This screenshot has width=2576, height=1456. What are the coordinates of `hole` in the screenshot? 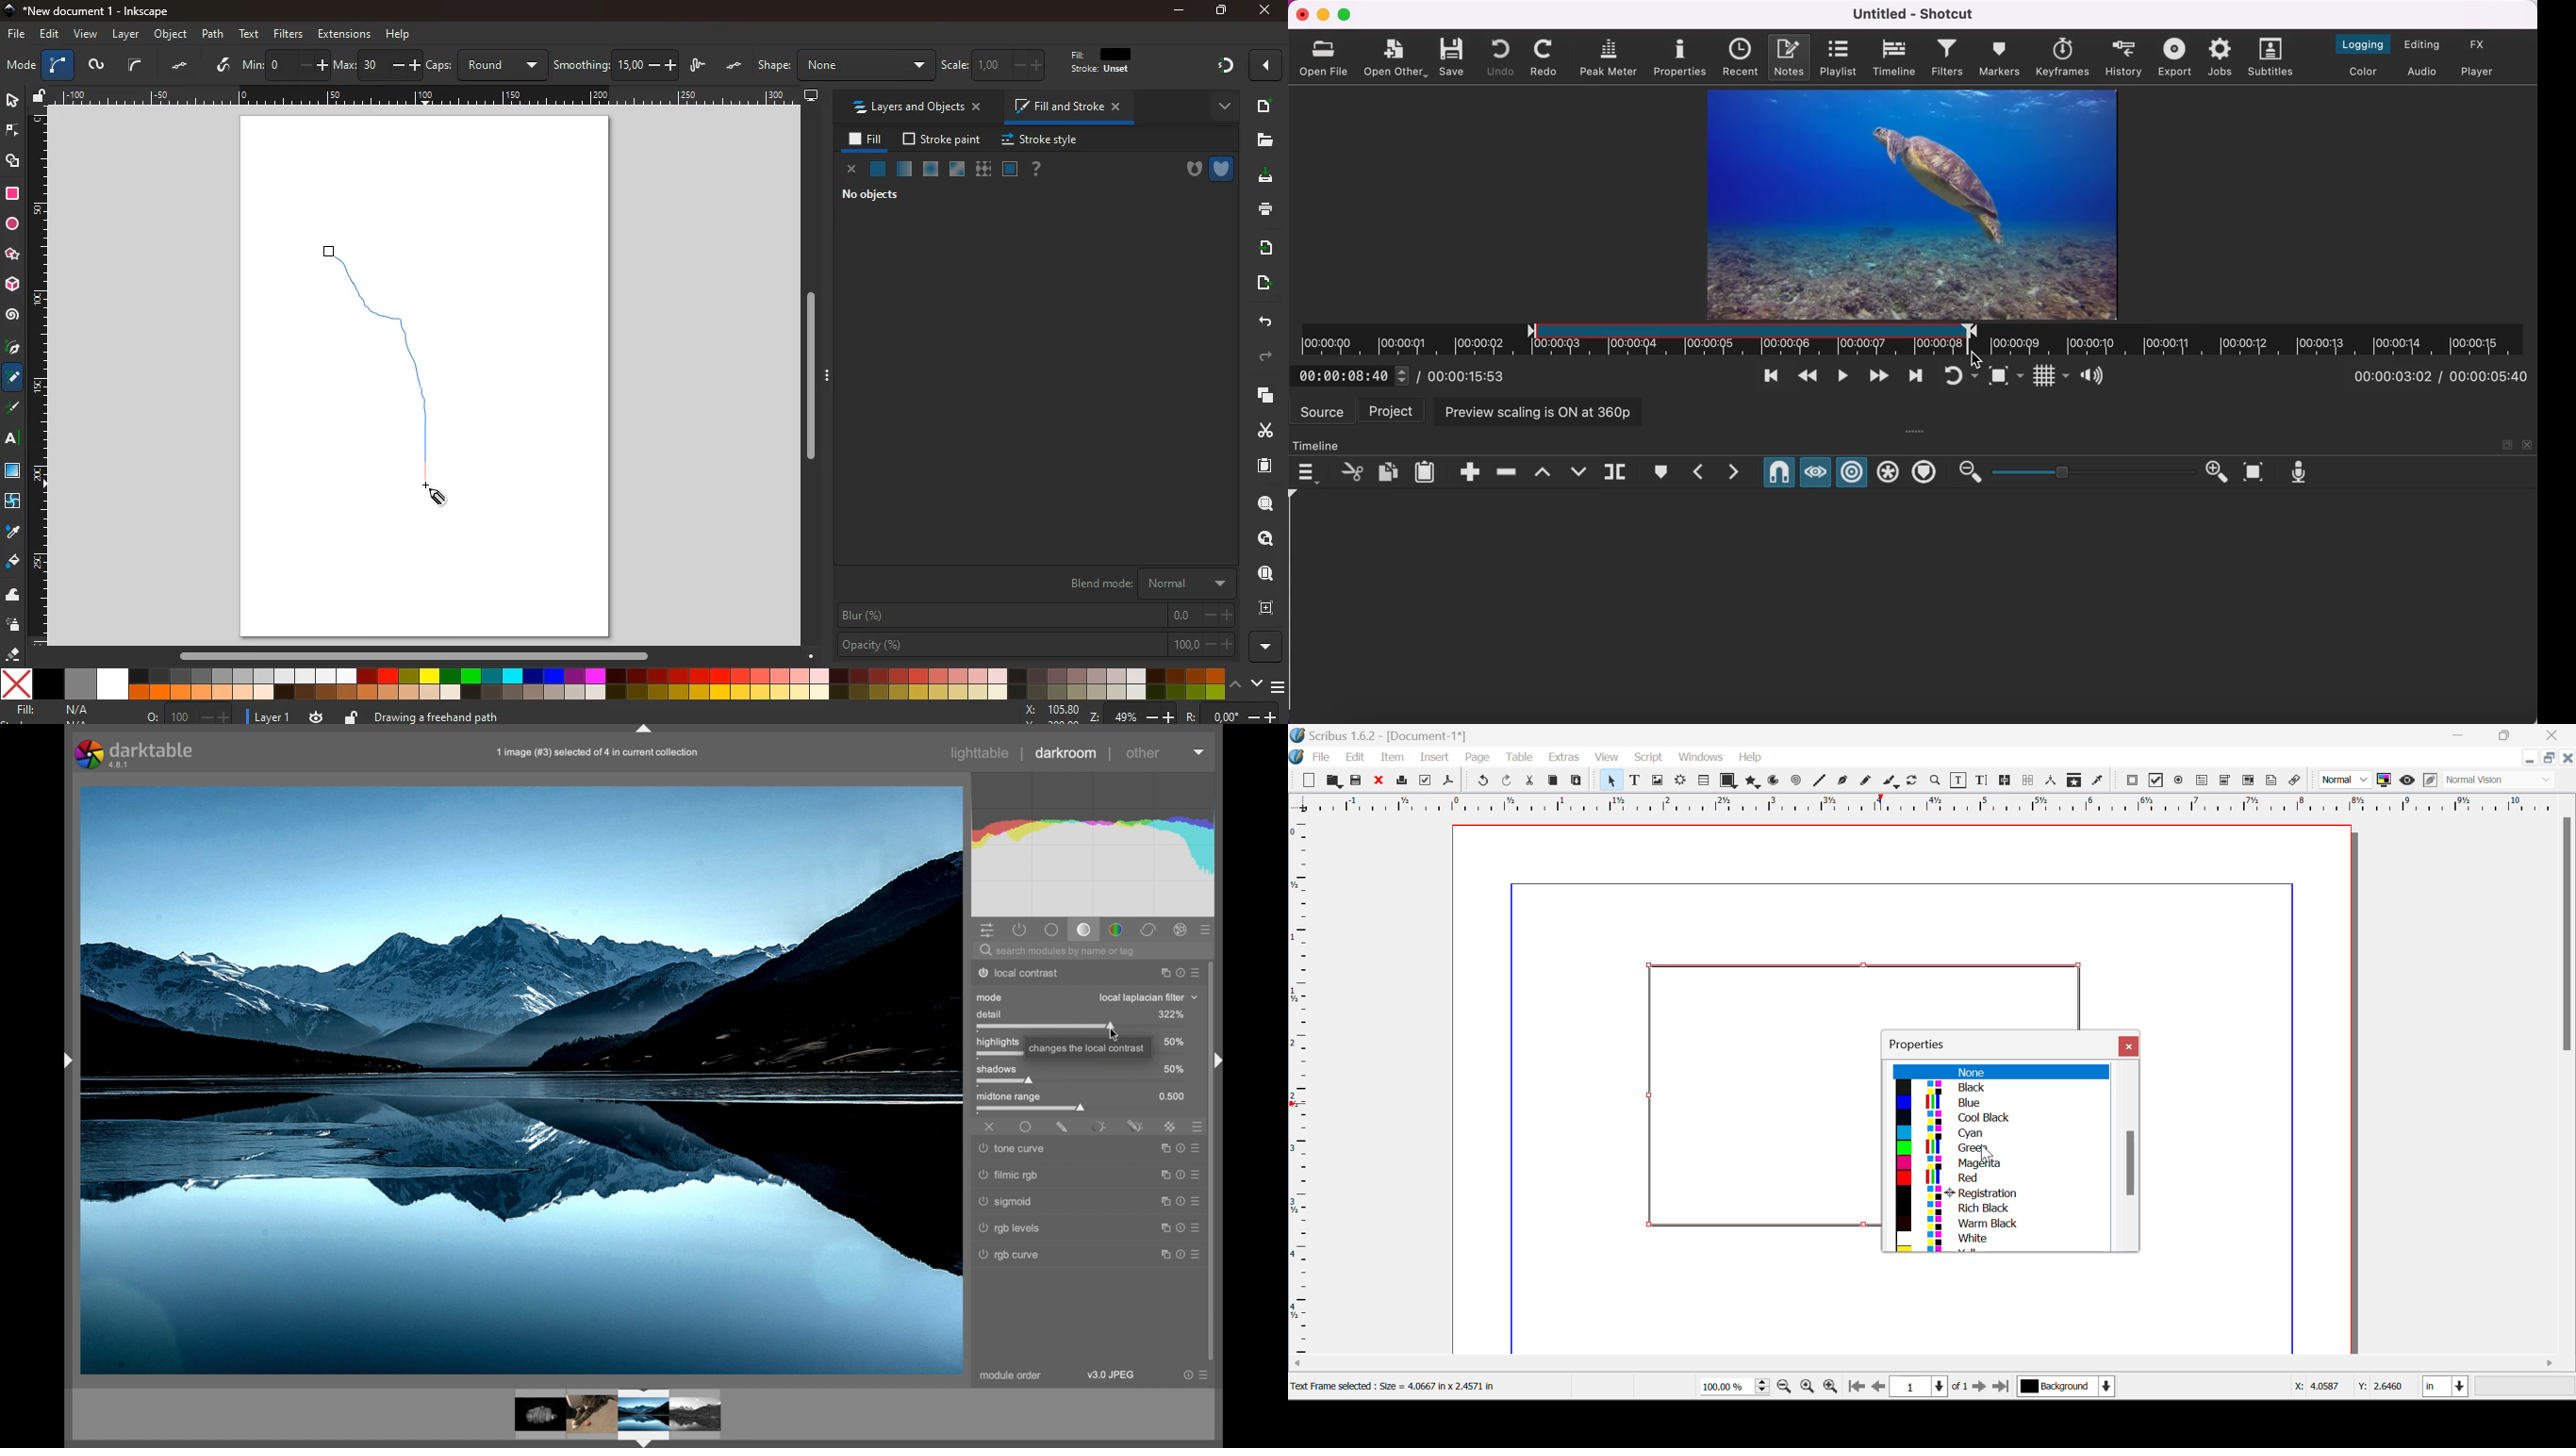 It's located at (1190, 171).